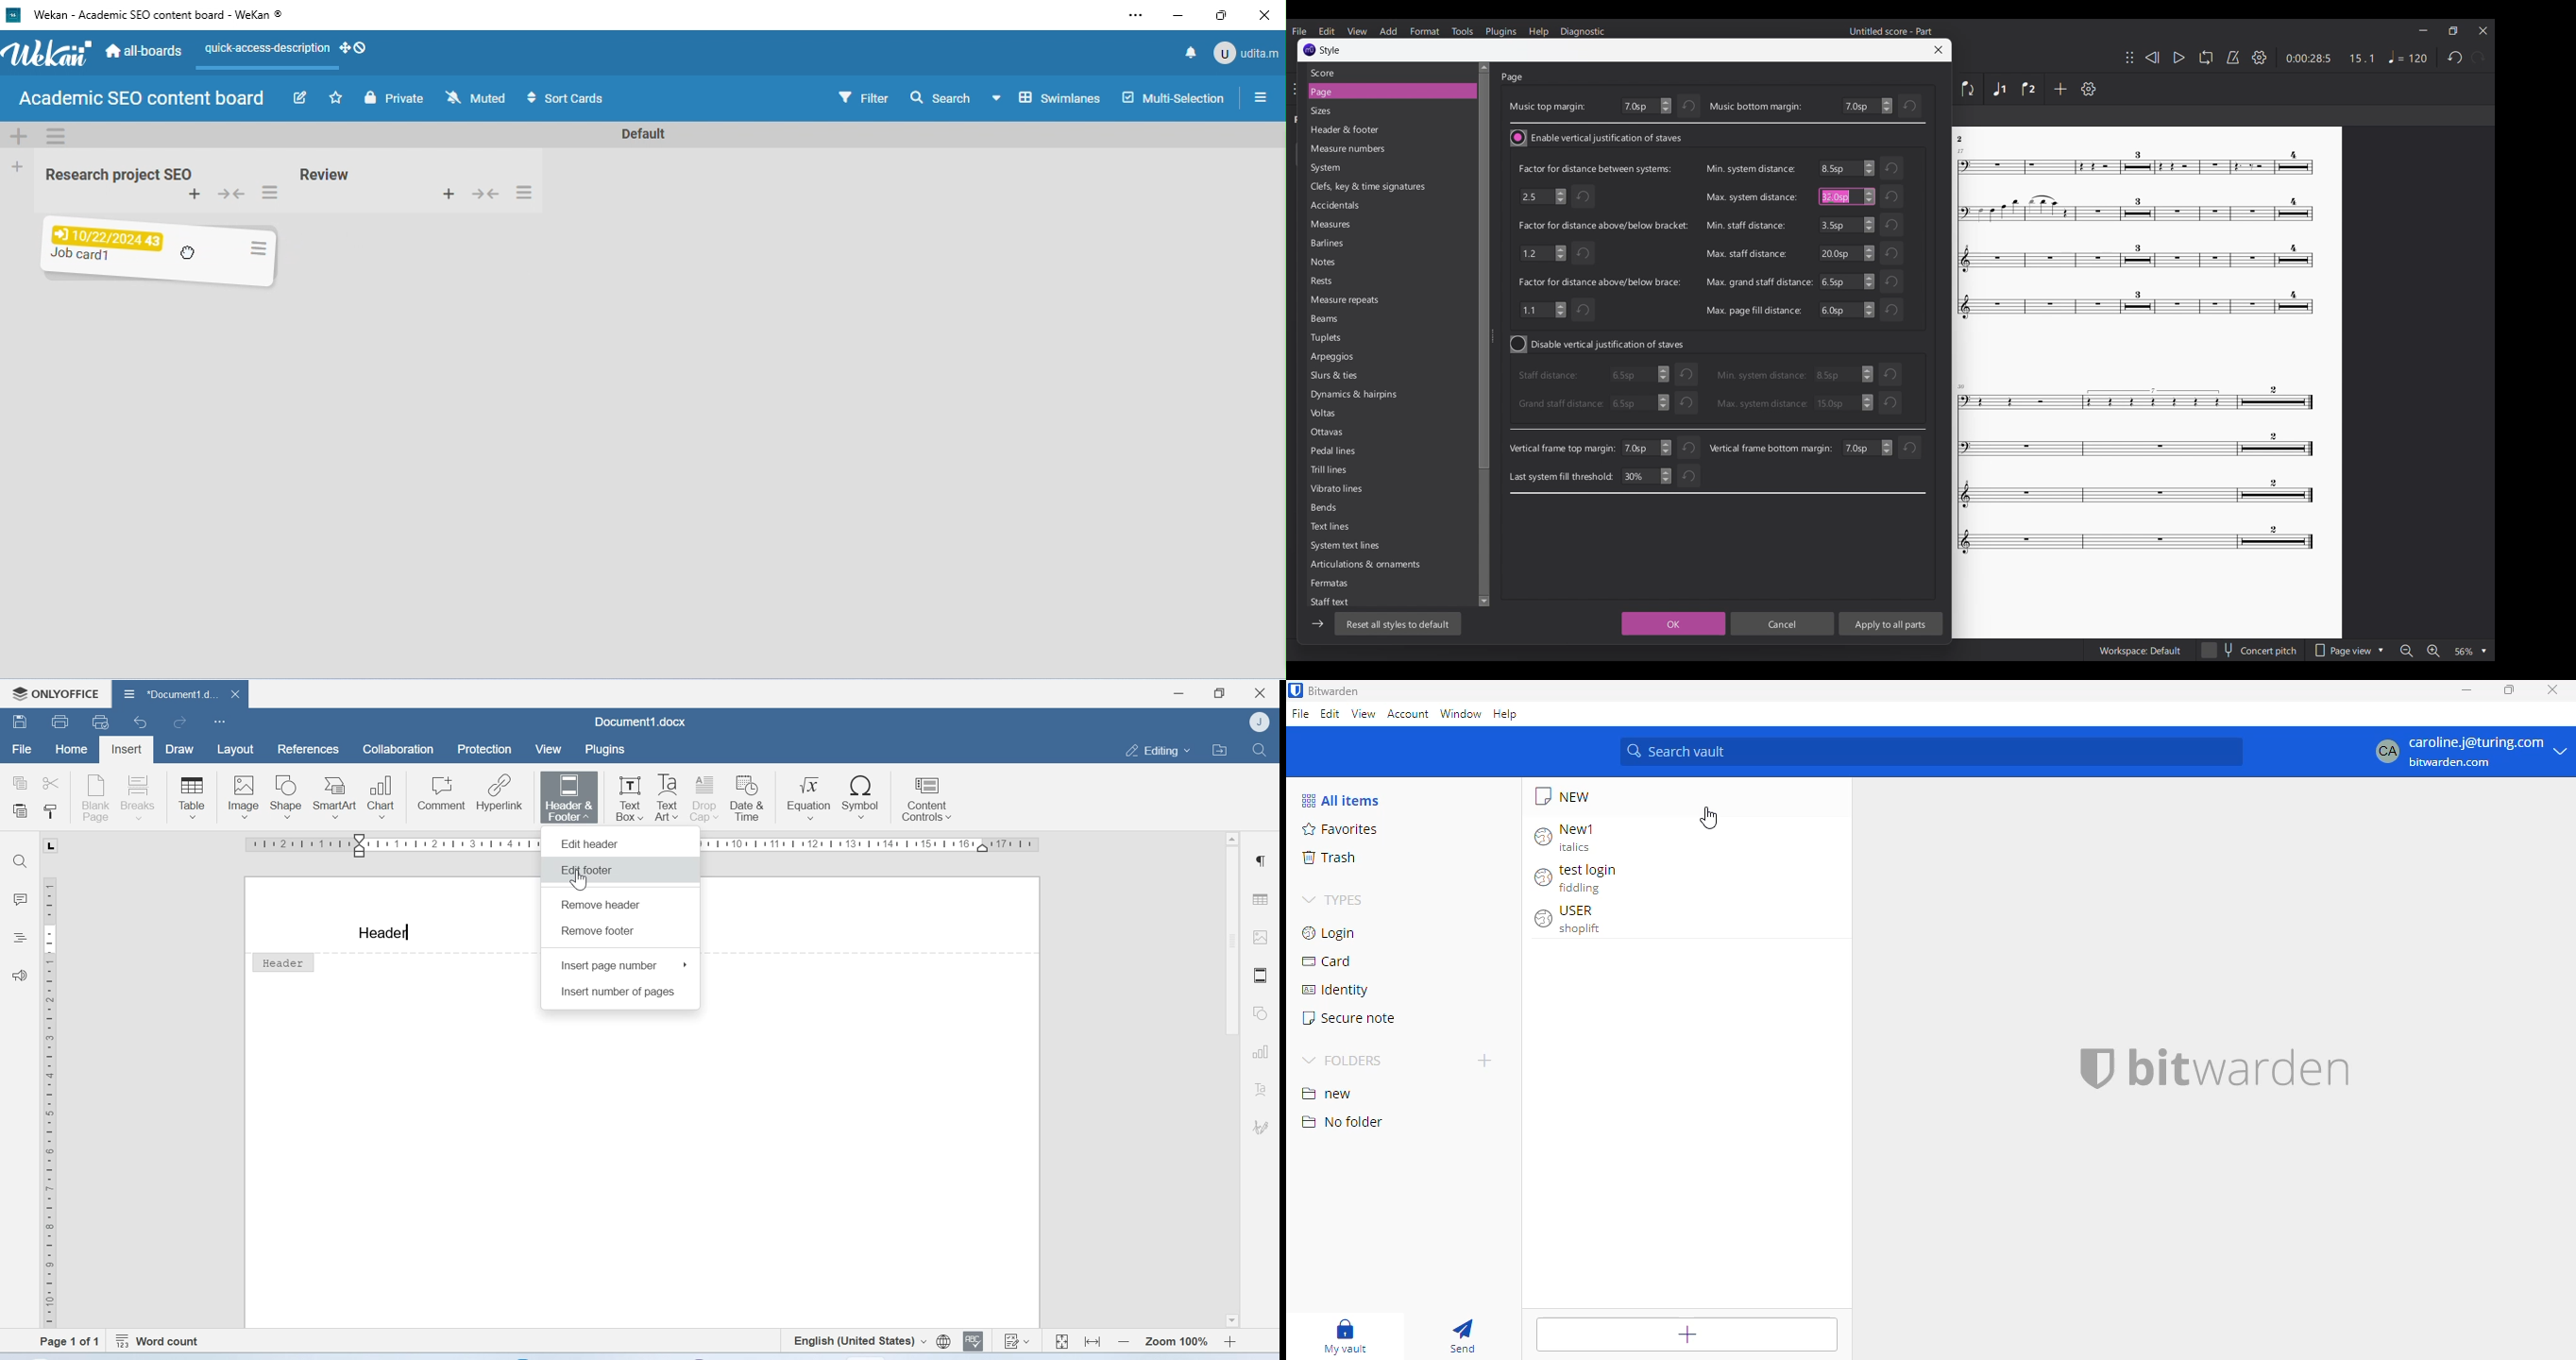 Image resolution: width=2576 pixels, height=1372 pixels. I want to click on edit, so click(1330, 713).